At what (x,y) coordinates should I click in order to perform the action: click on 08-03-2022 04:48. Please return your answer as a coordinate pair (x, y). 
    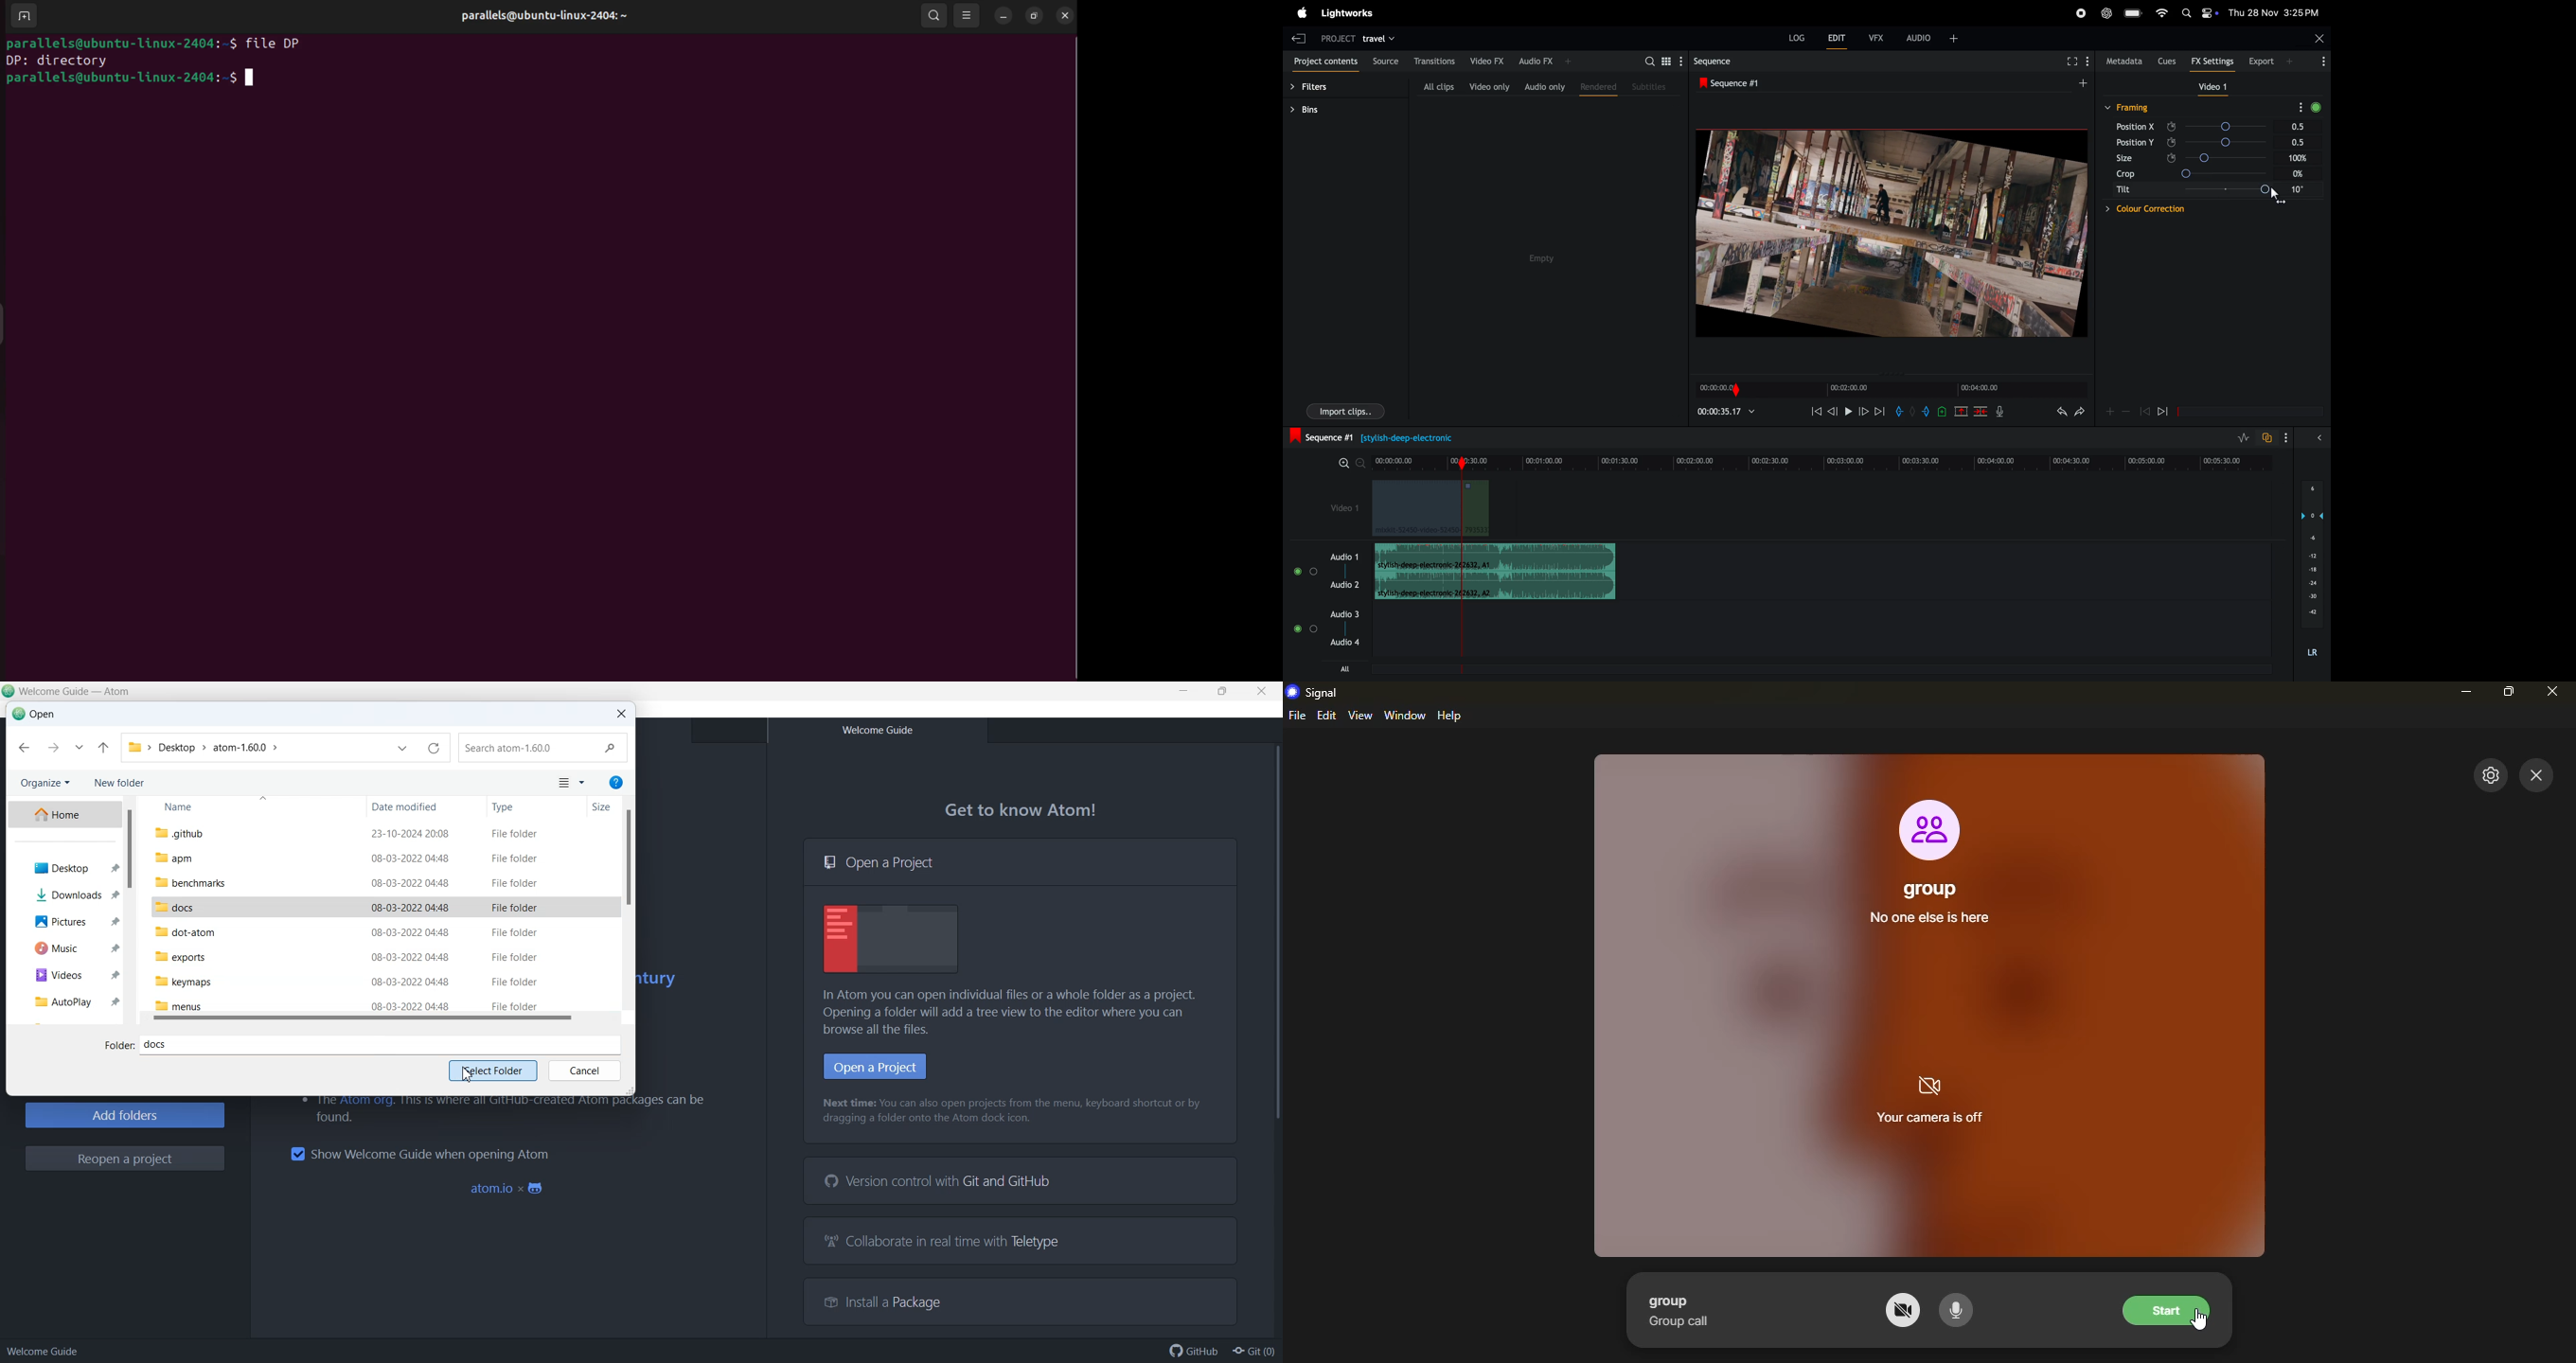
    Looking at the image, I should click on (412, 1006).